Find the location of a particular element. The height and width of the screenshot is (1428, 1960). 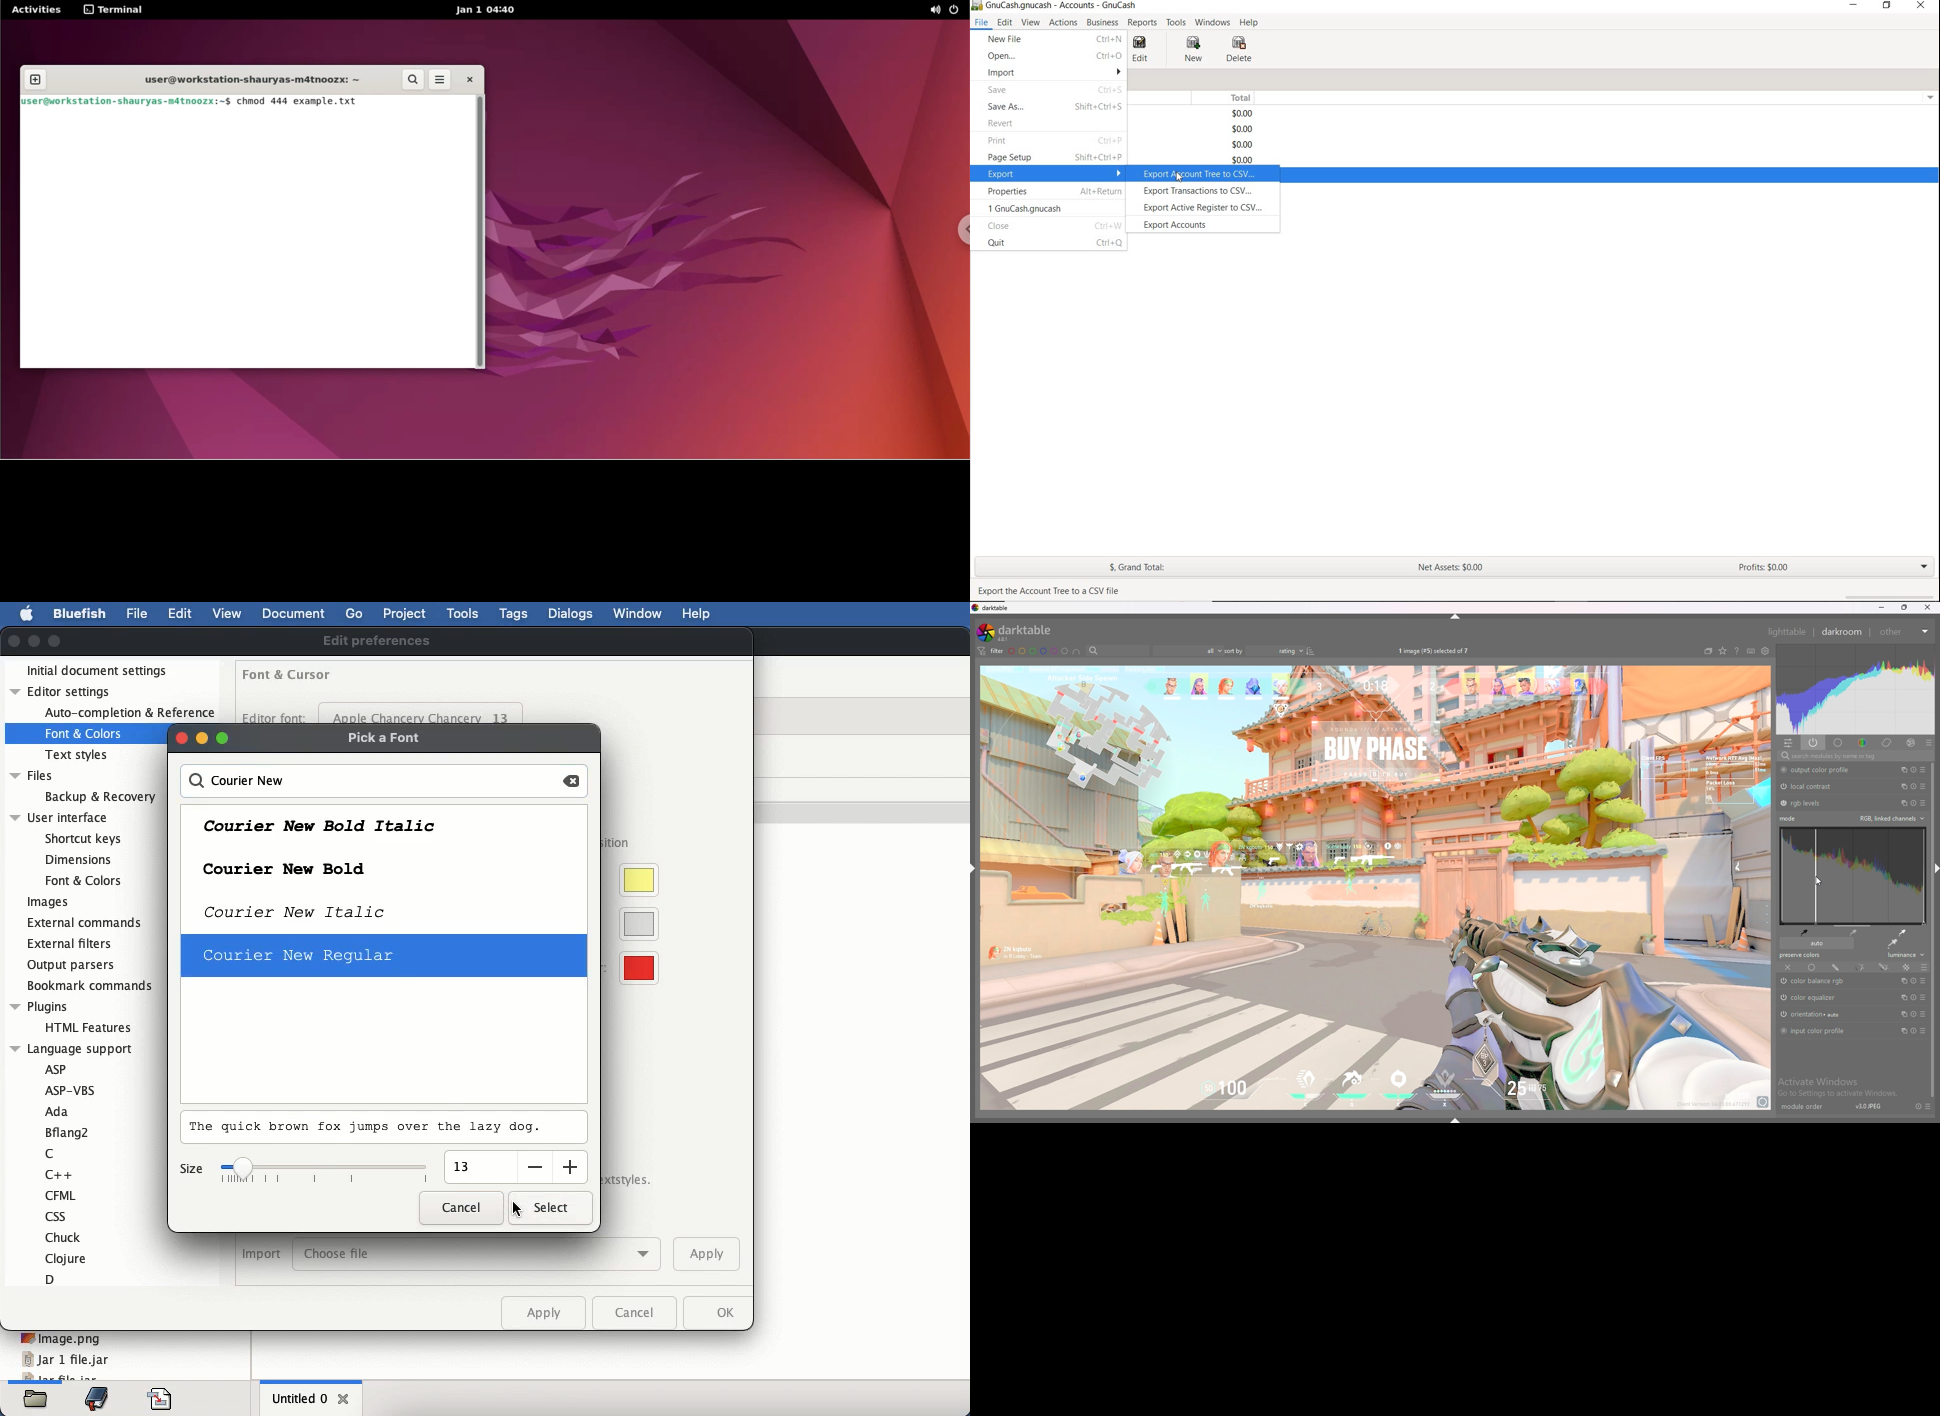

VIEW is located at coordinates (1032, 23).